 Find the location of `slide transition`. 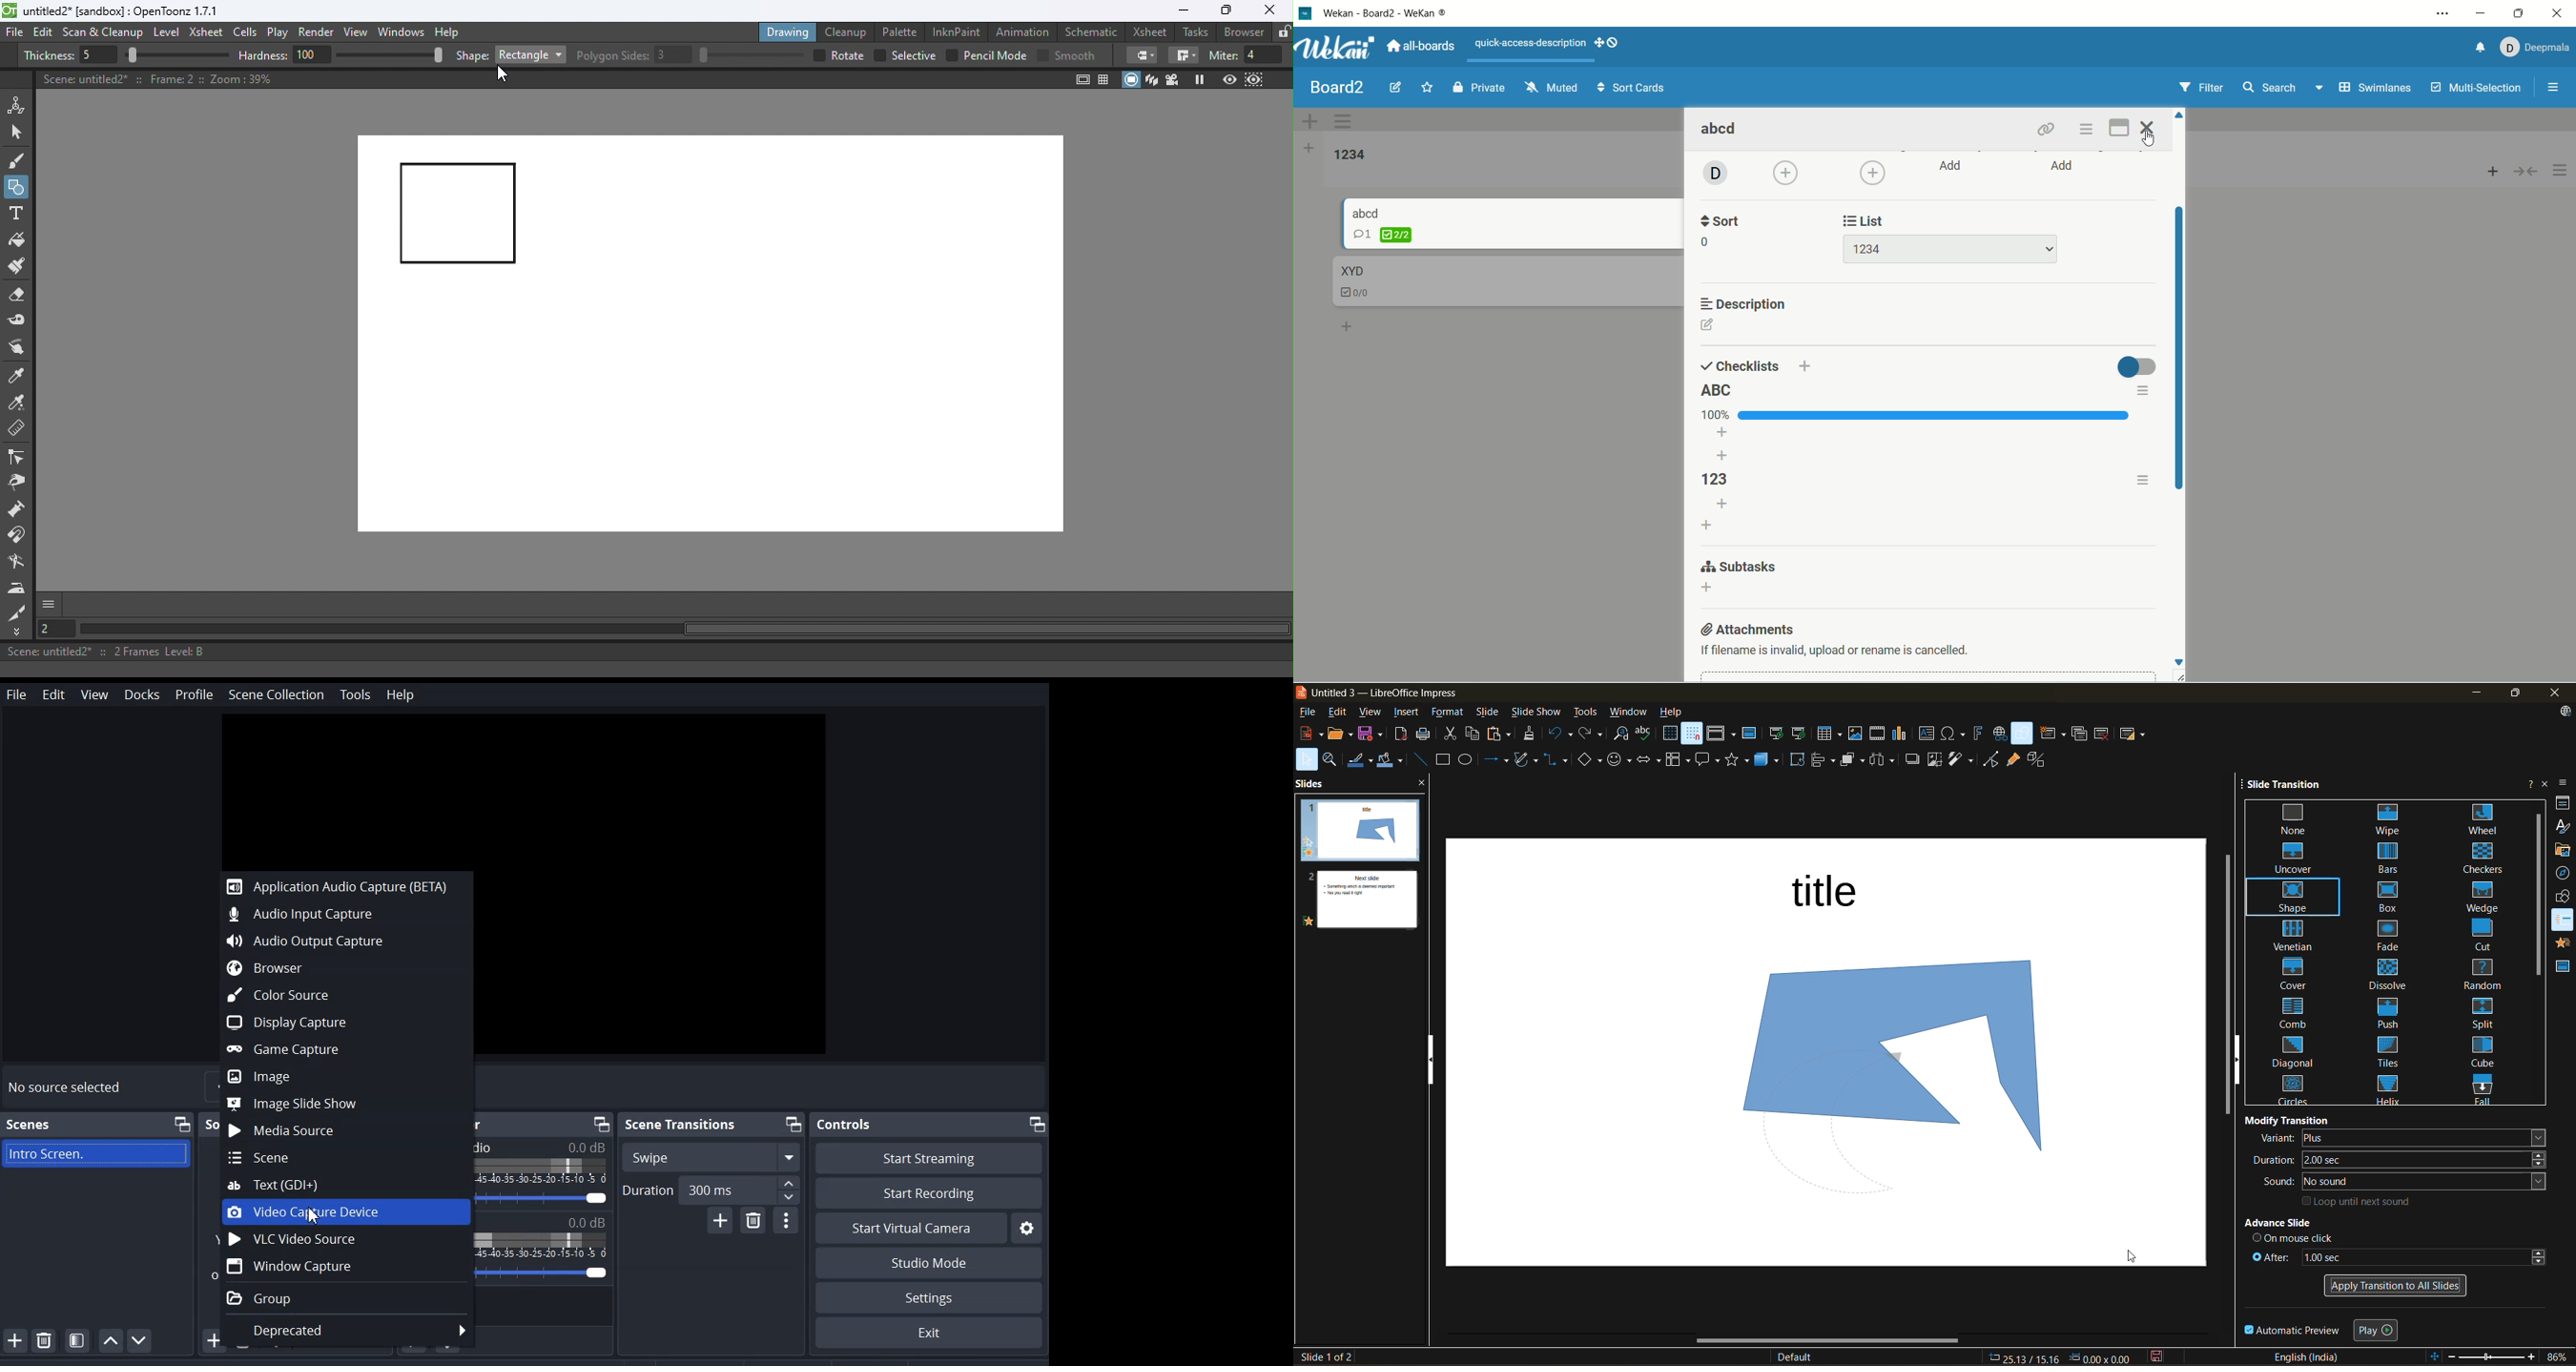

slide transition is located at coordinates (2290, 786).